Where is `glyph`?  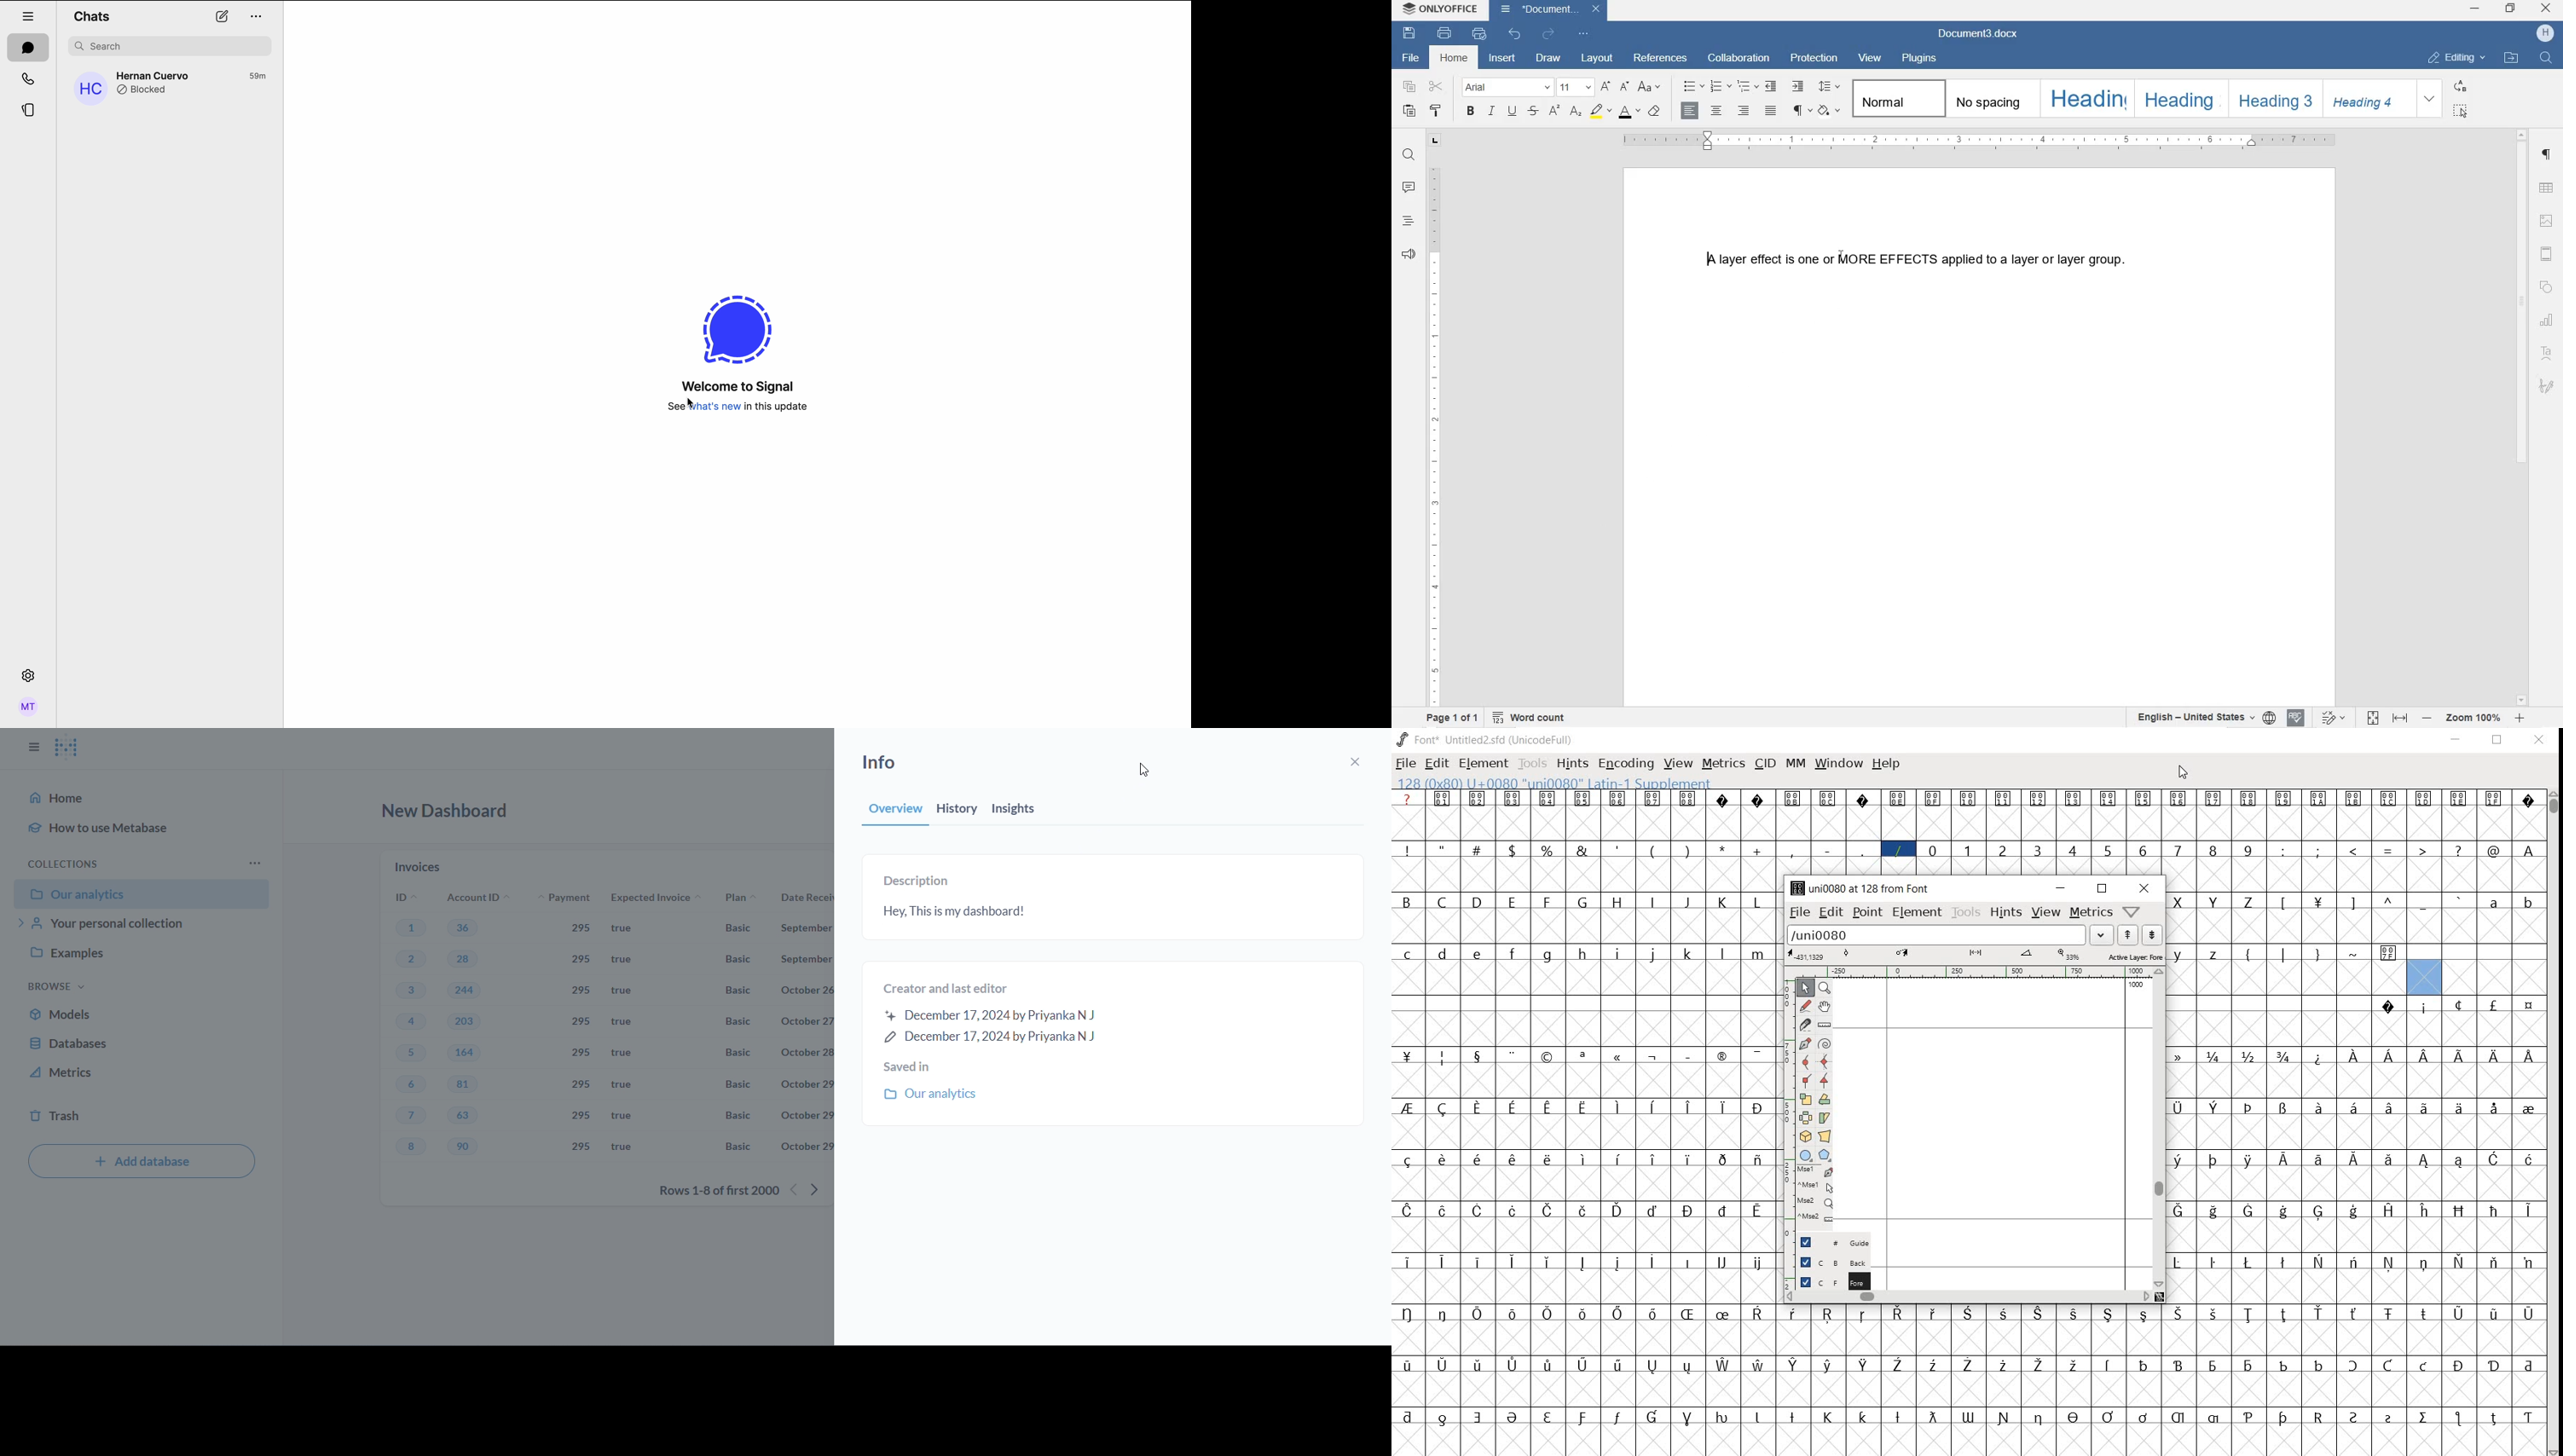 glyph is located at coordinates (1827, 798).